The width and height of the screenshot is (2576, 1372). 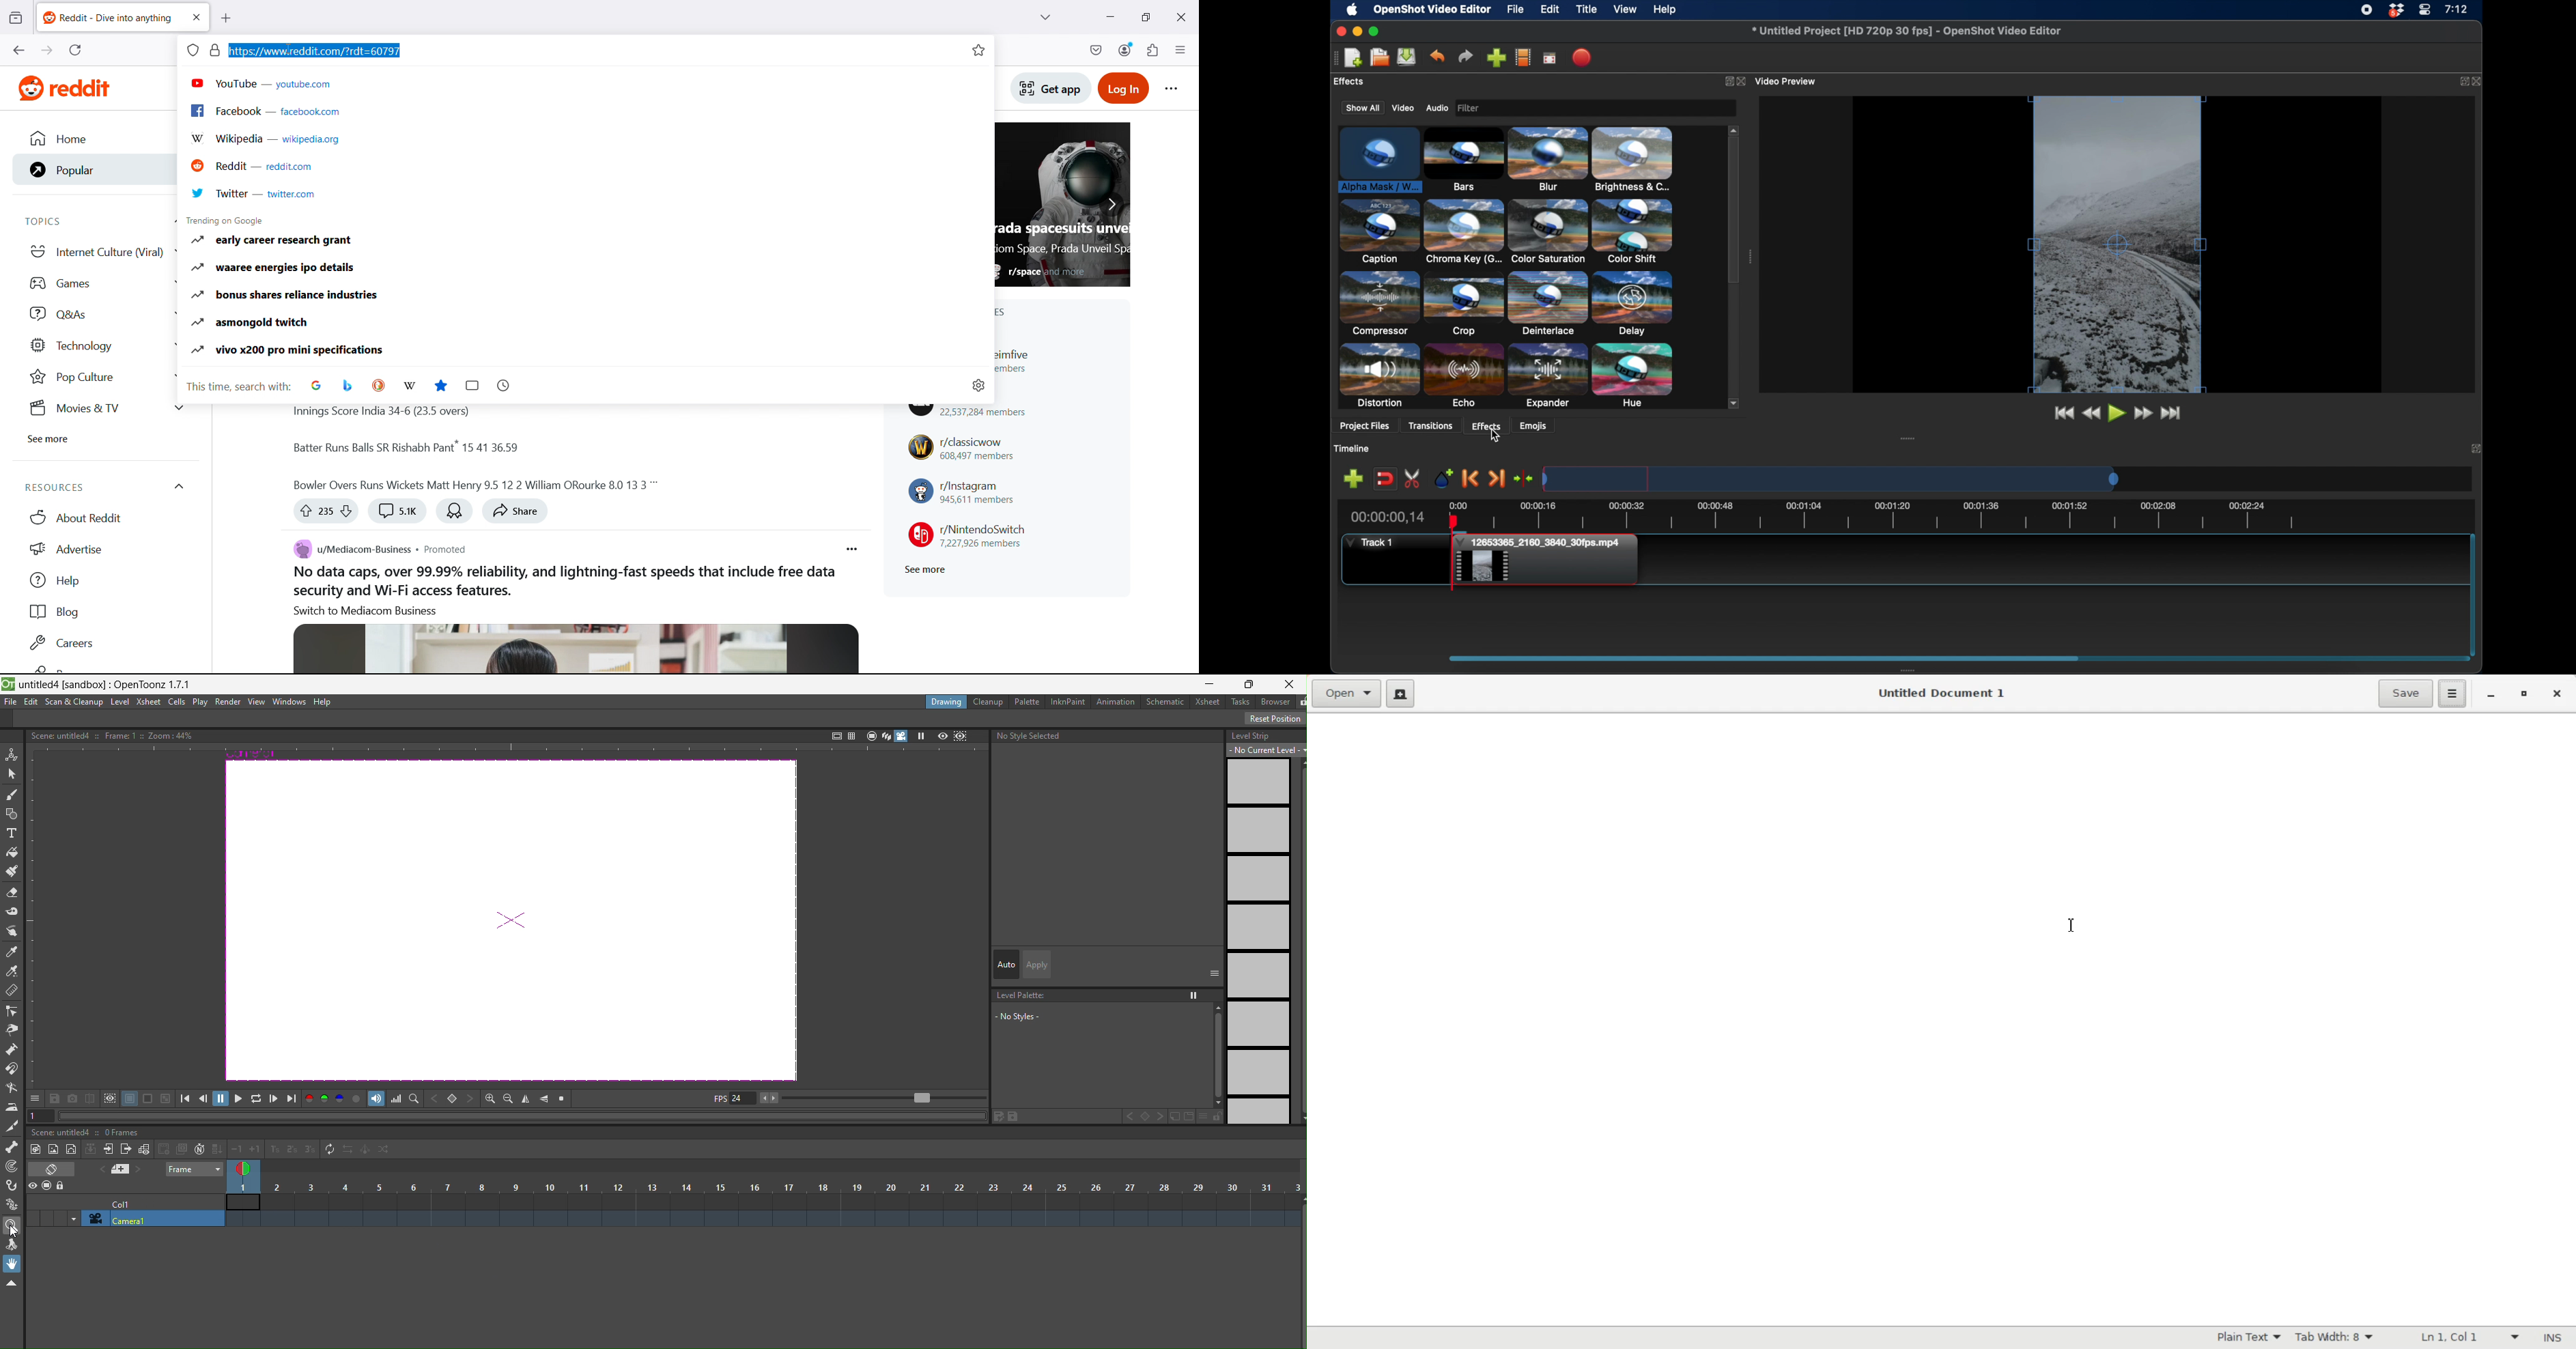 What do you see at coordinates (1735, 403) in the screenshot?
I see `scroll down arrow` at bounding box center [1735, 403].